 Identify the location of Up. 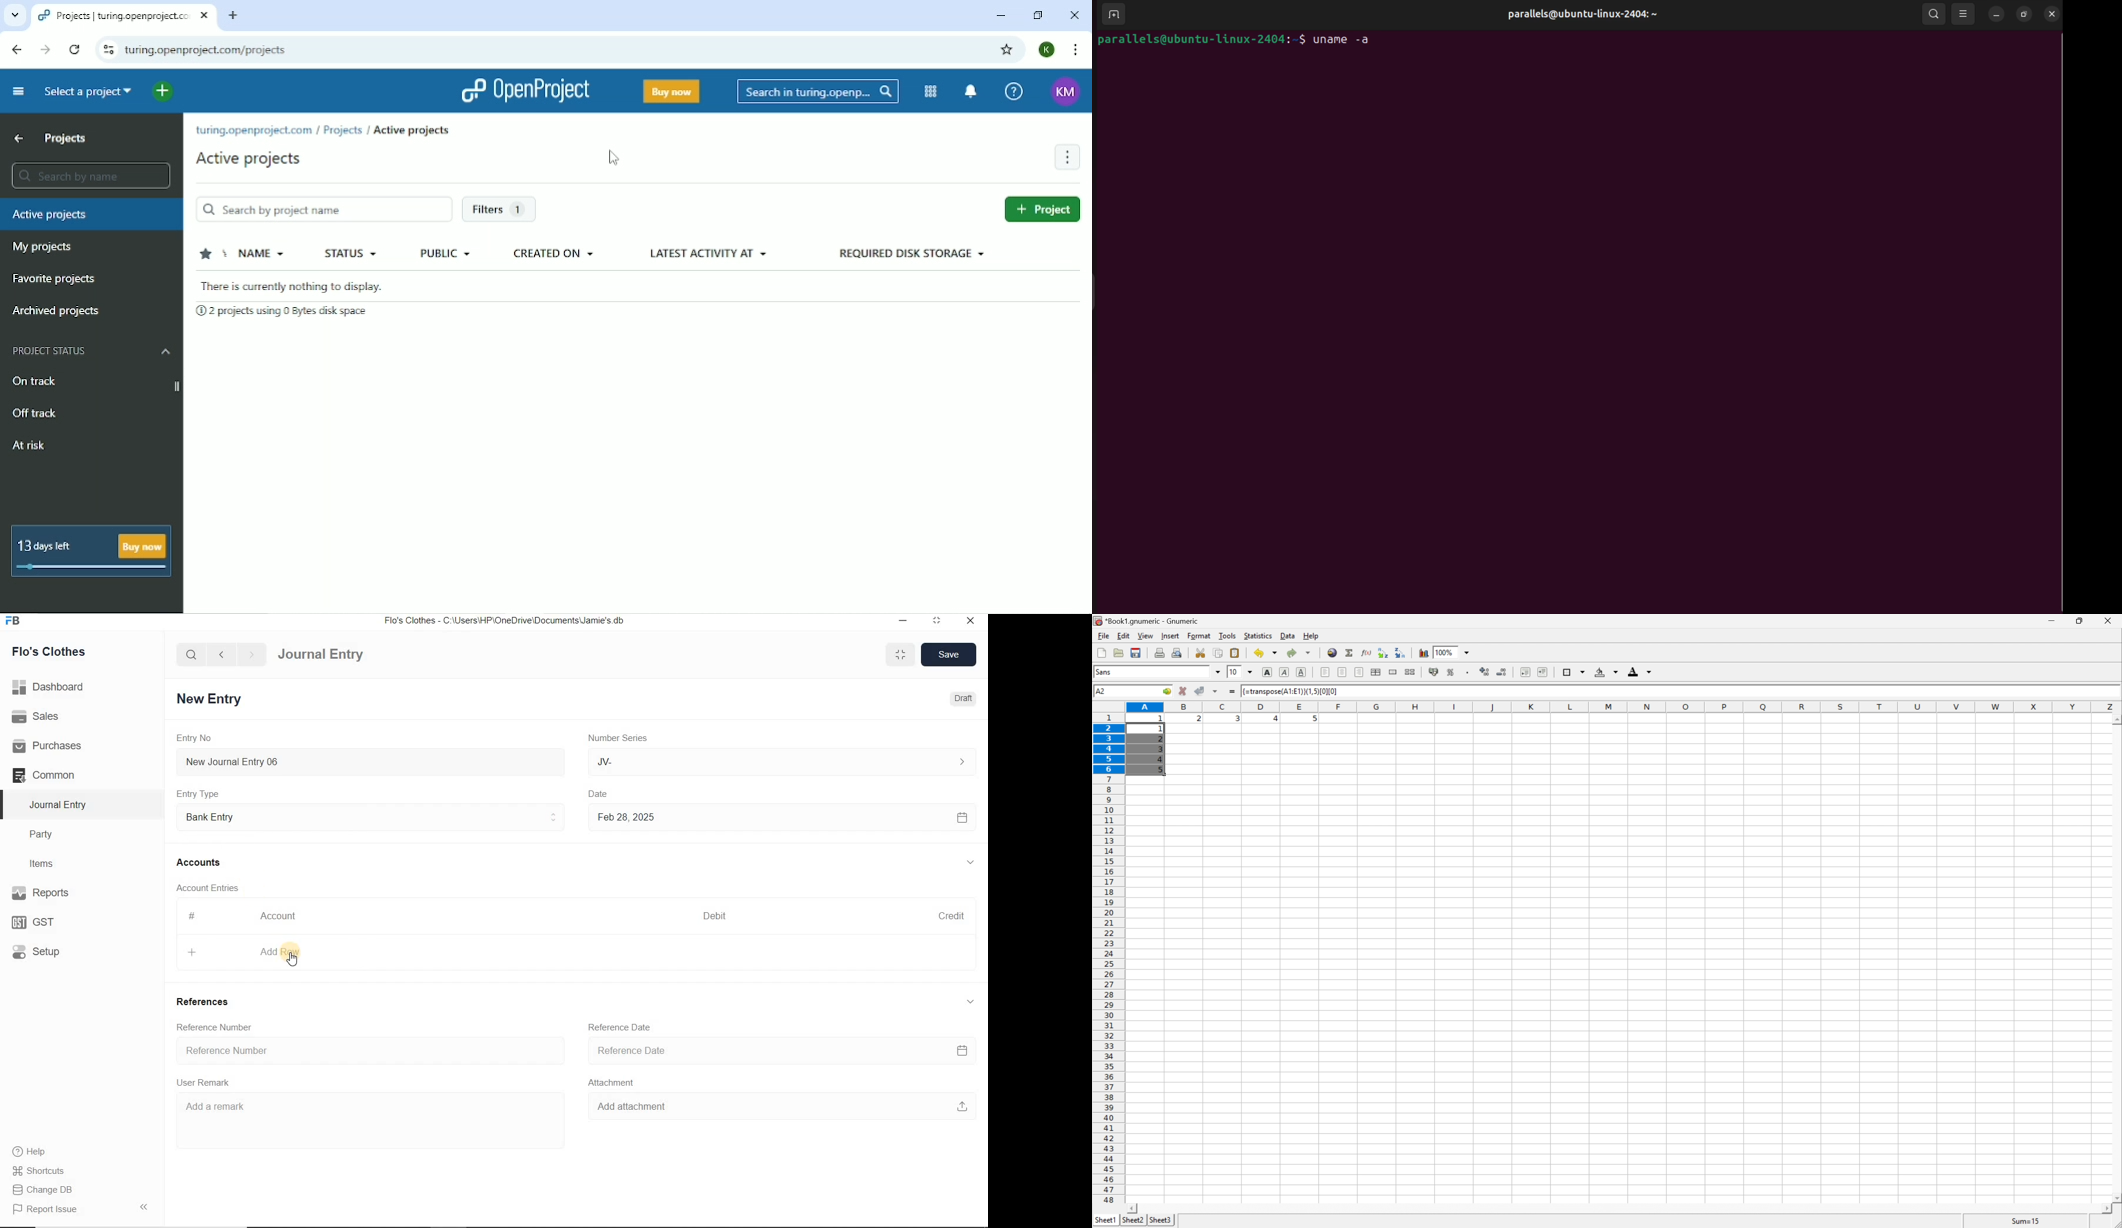
(18, 139).